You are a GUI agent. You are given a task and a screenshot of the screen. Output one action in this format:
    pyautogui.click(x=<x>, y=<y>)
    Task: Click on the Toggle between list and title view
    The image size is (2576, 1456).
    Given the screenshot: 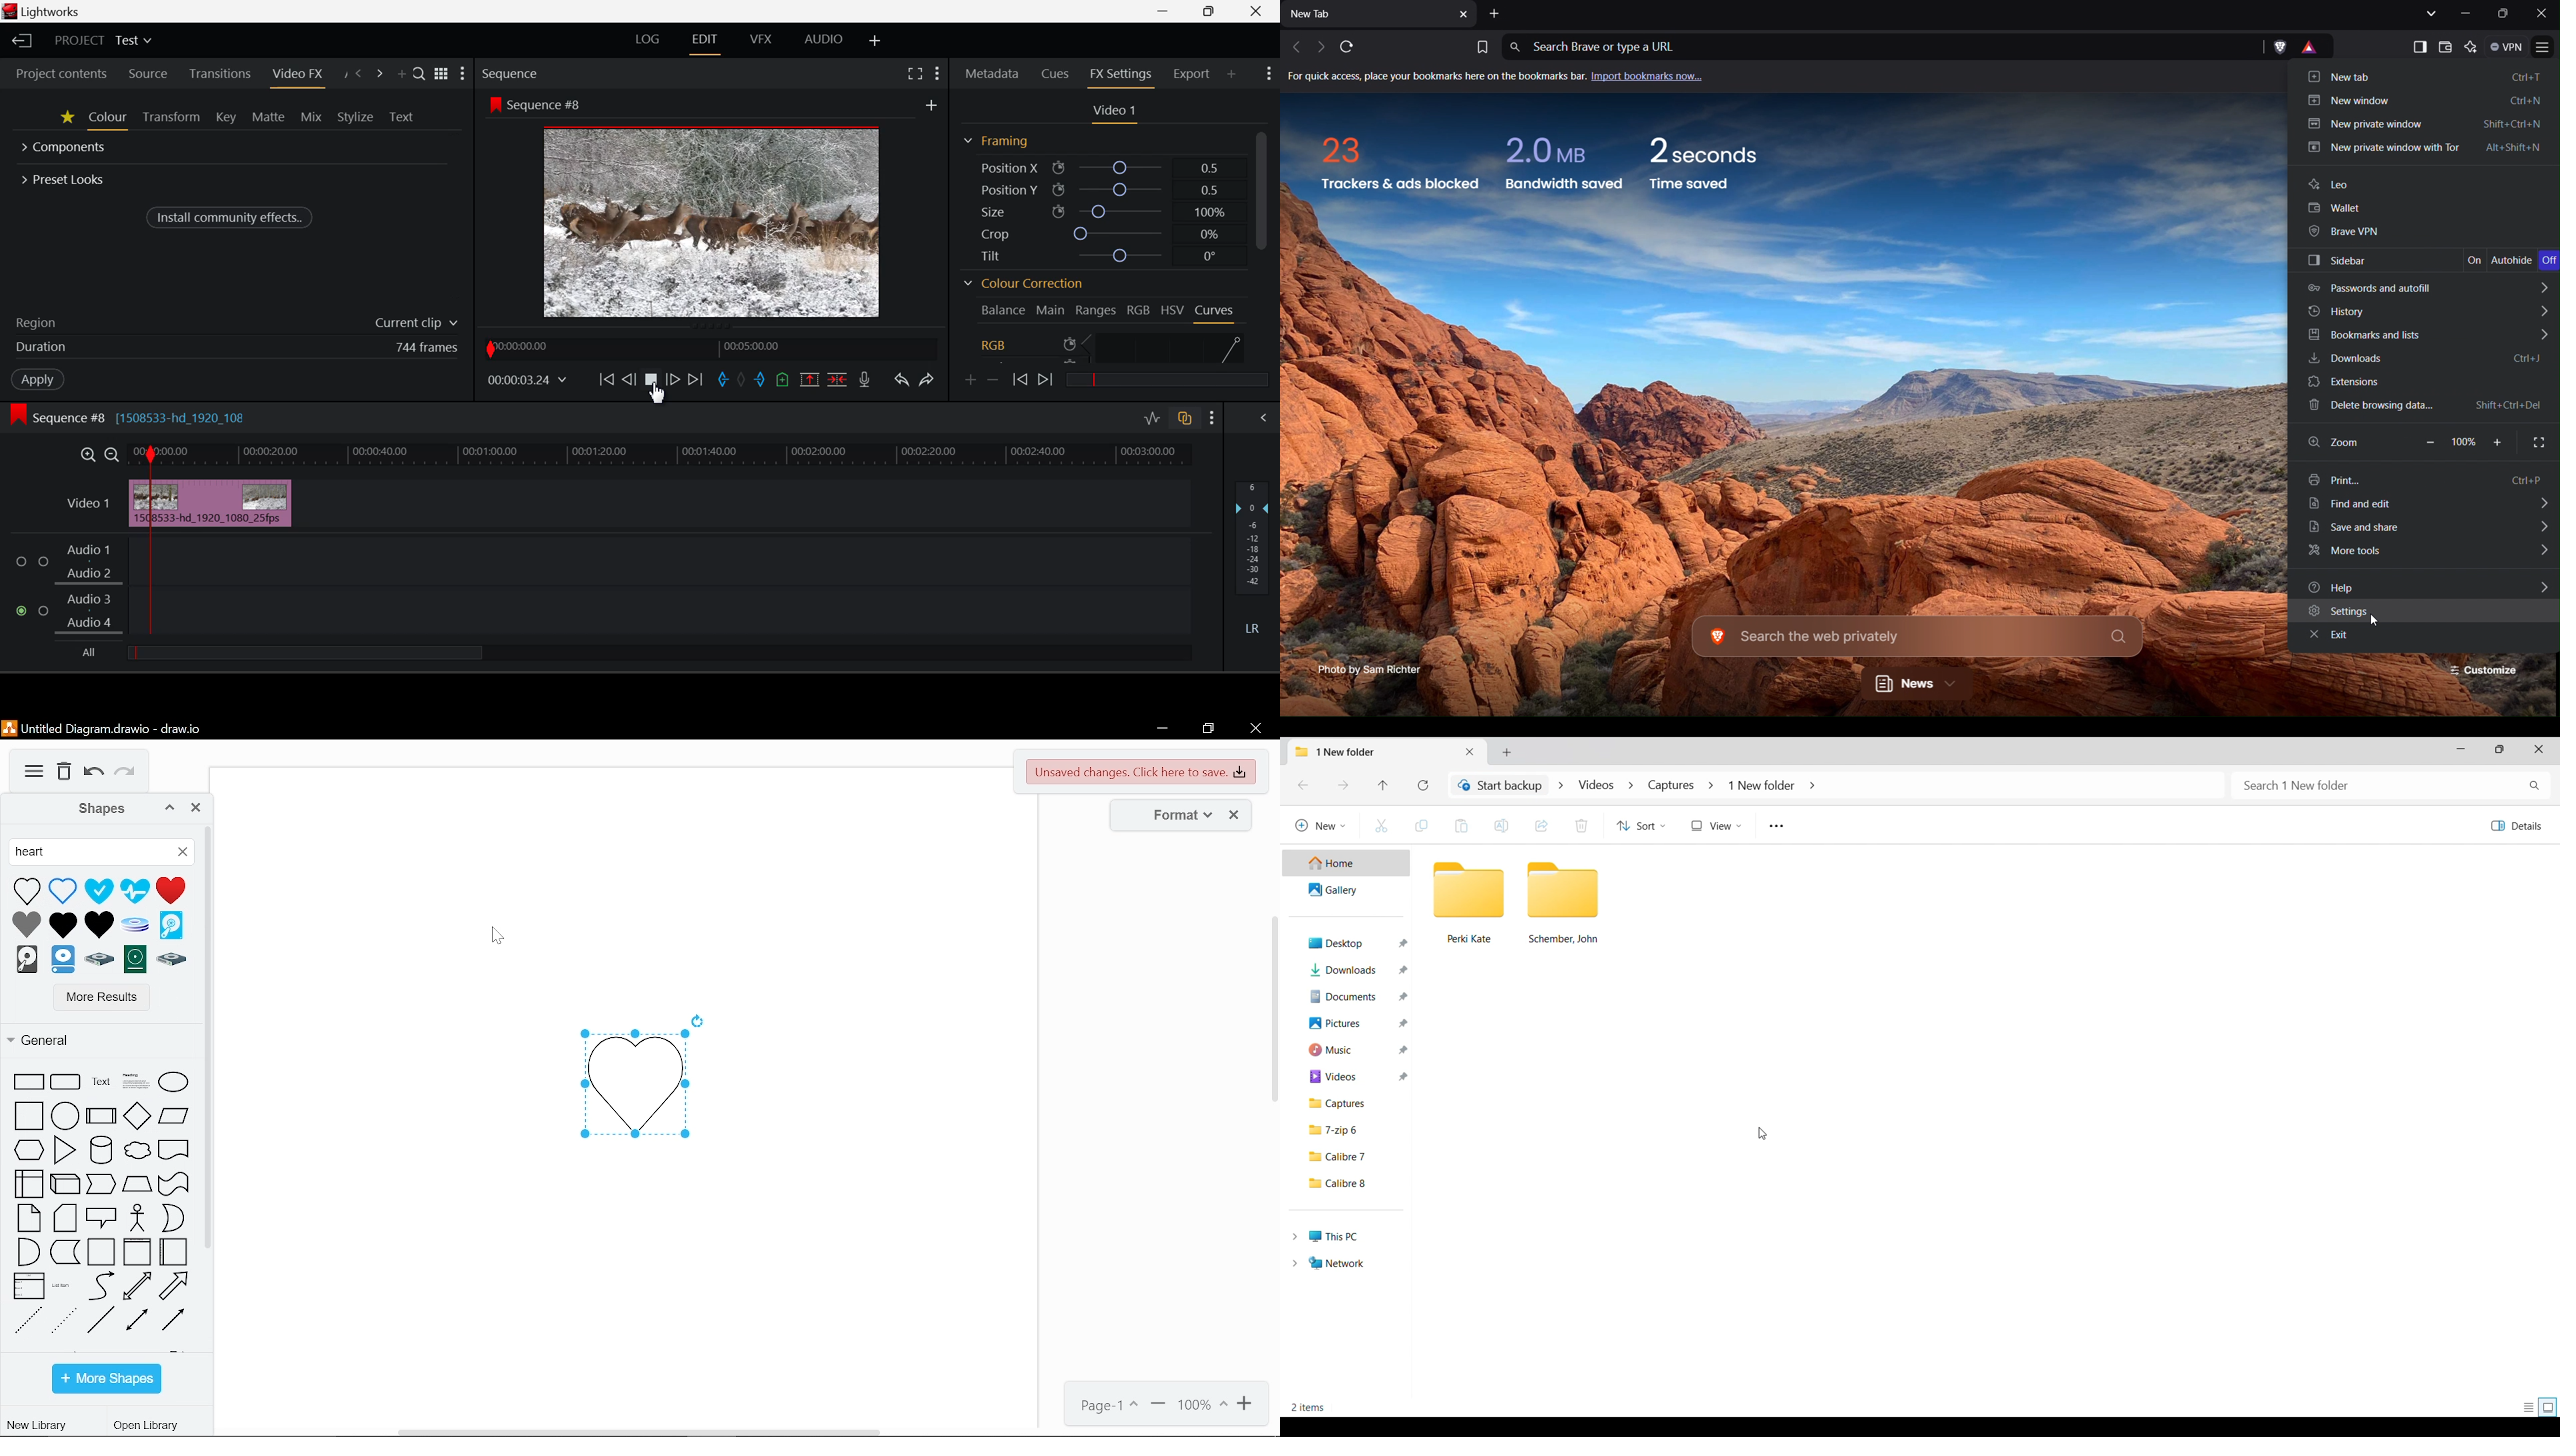 What is the action you would take?
    pyautogui.click(x=441, y=74)
    